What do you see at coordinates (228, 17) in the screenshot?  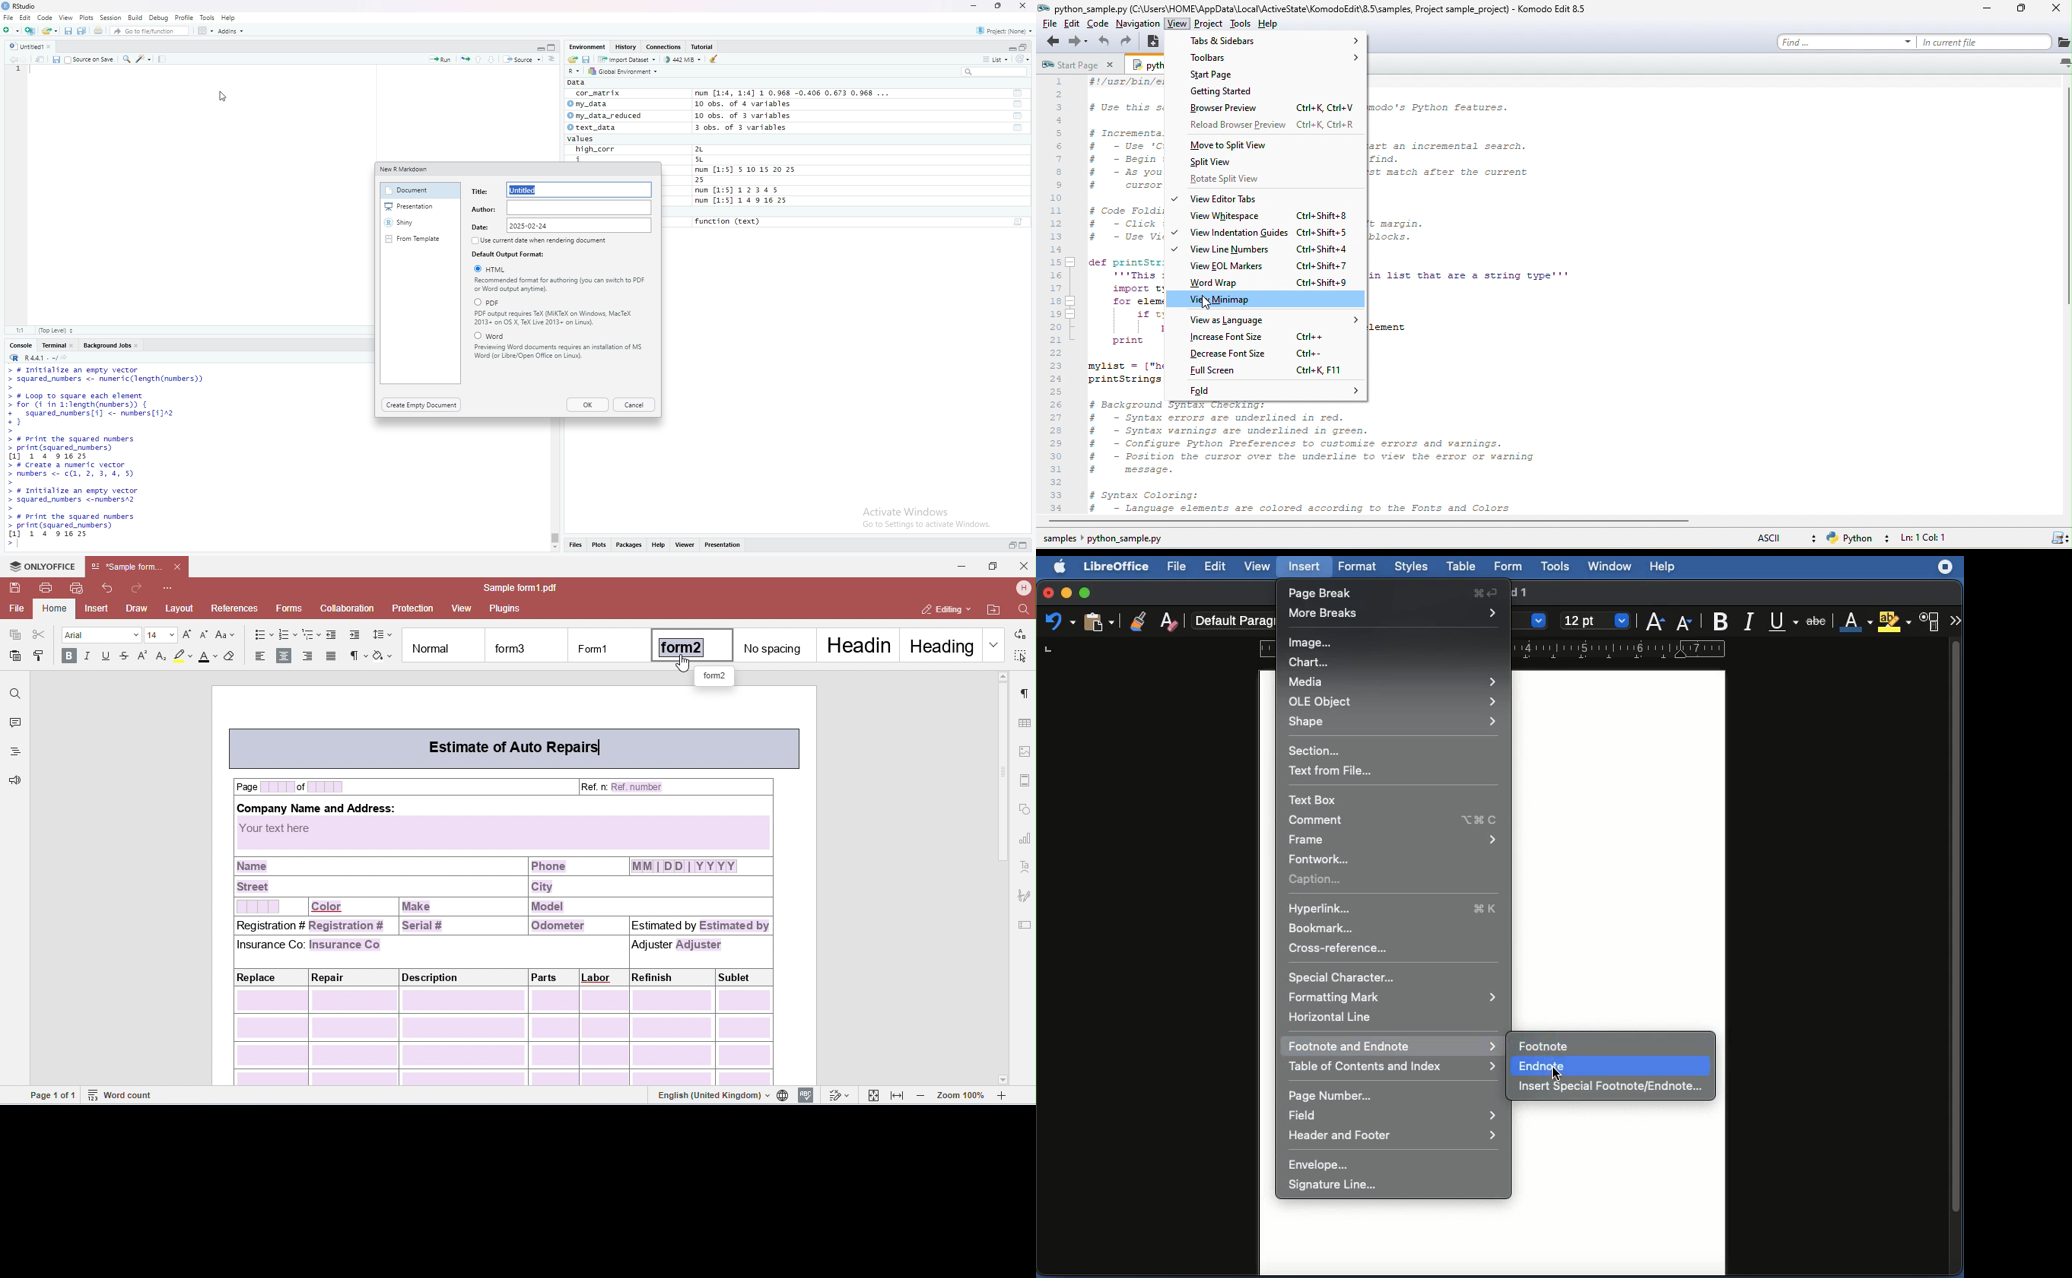 I see `Help` at bounding box center [228, 17].